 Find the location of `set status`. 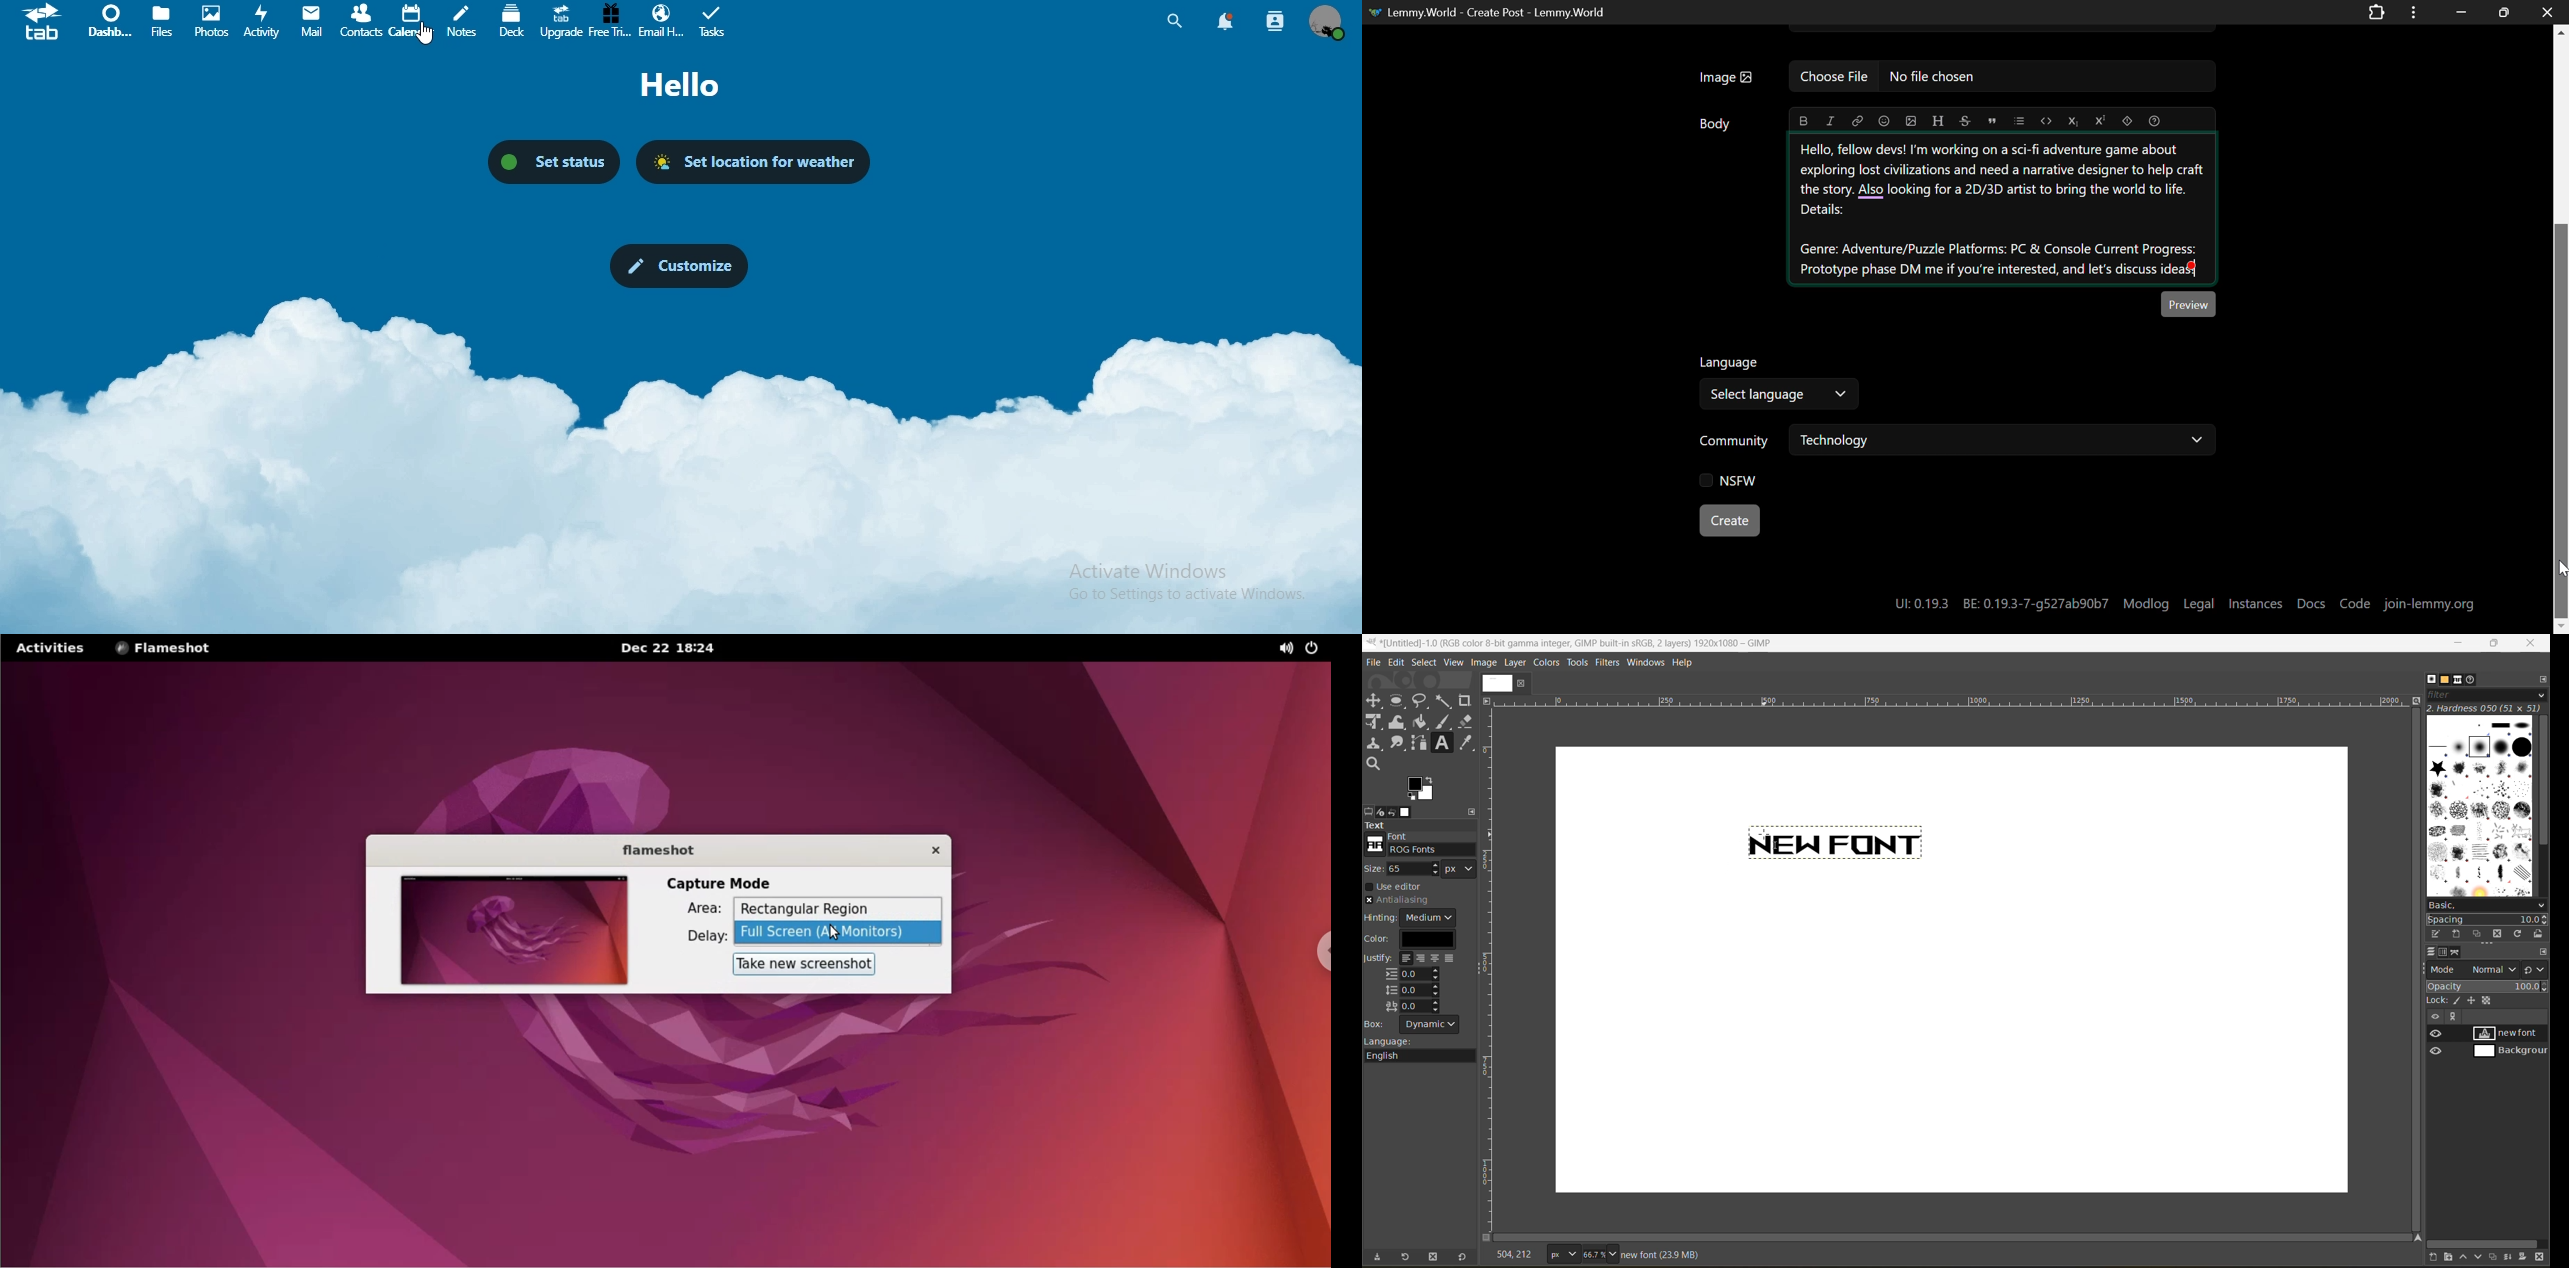

set status is located at coordinates (553, 159).